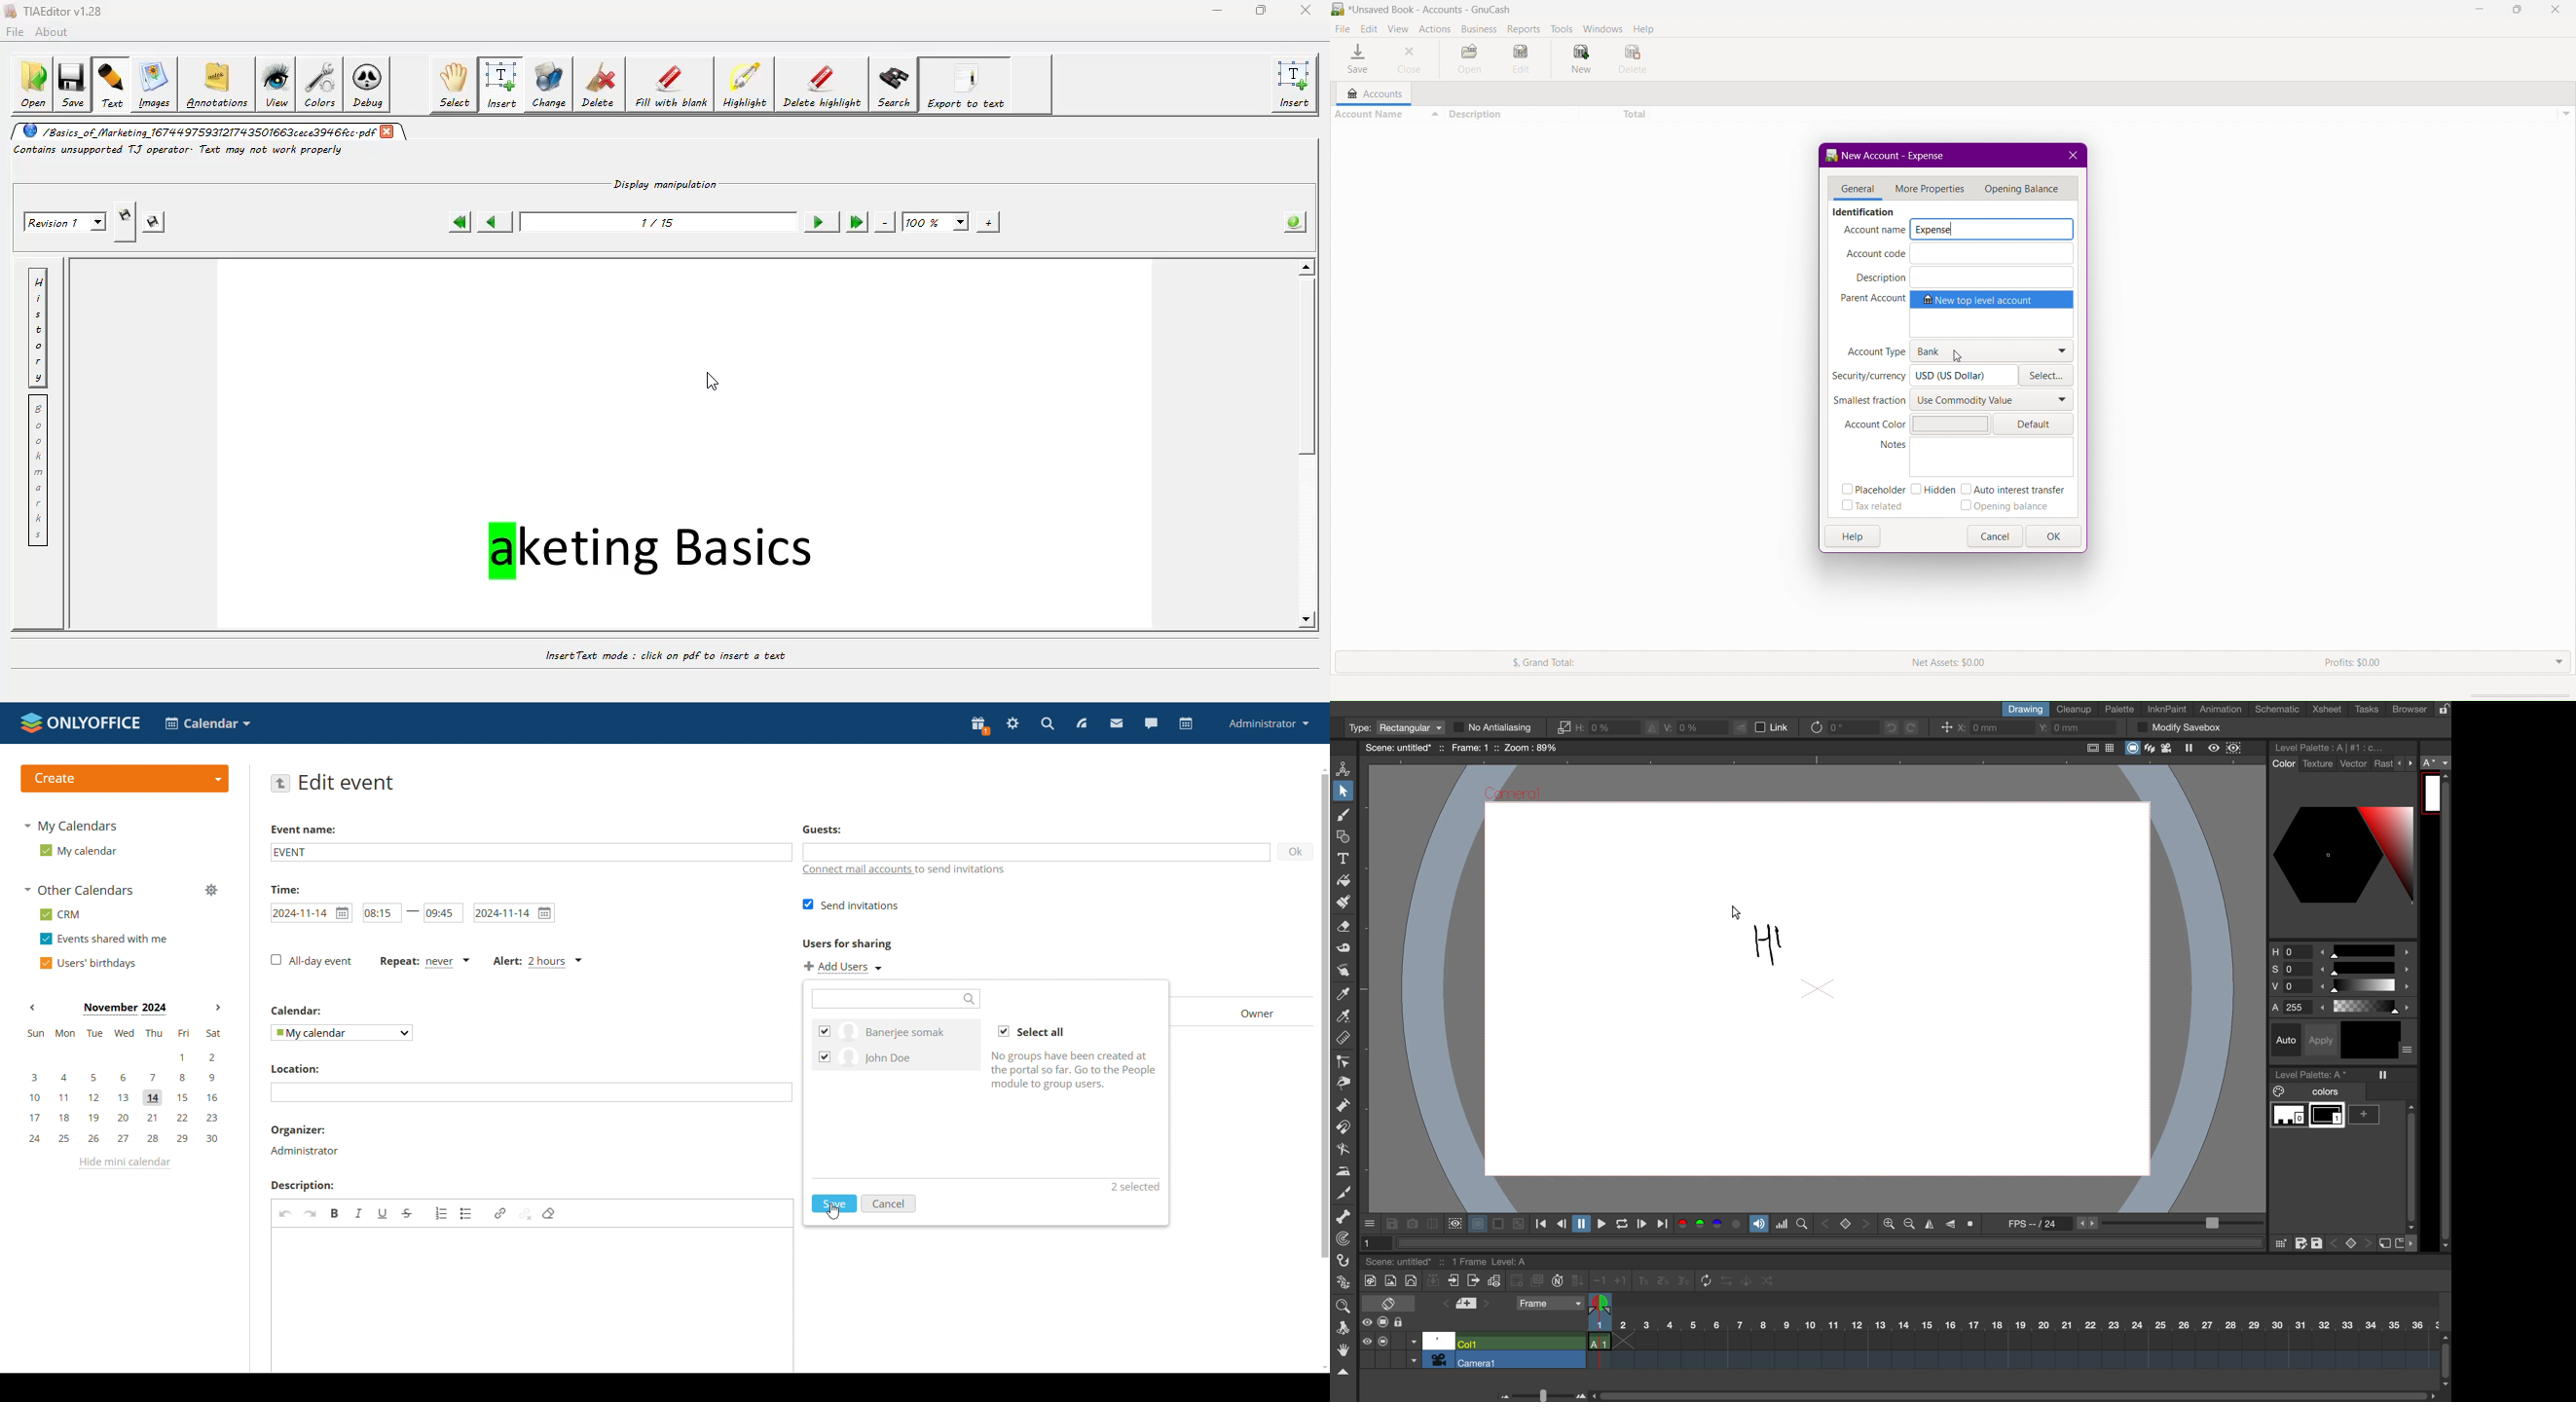 Image resolution: width=2576 pixels, height=1428 pixels. Describe the element at coordinates (847, 944) in the screenshot. I see `Users for sharing` at that location.